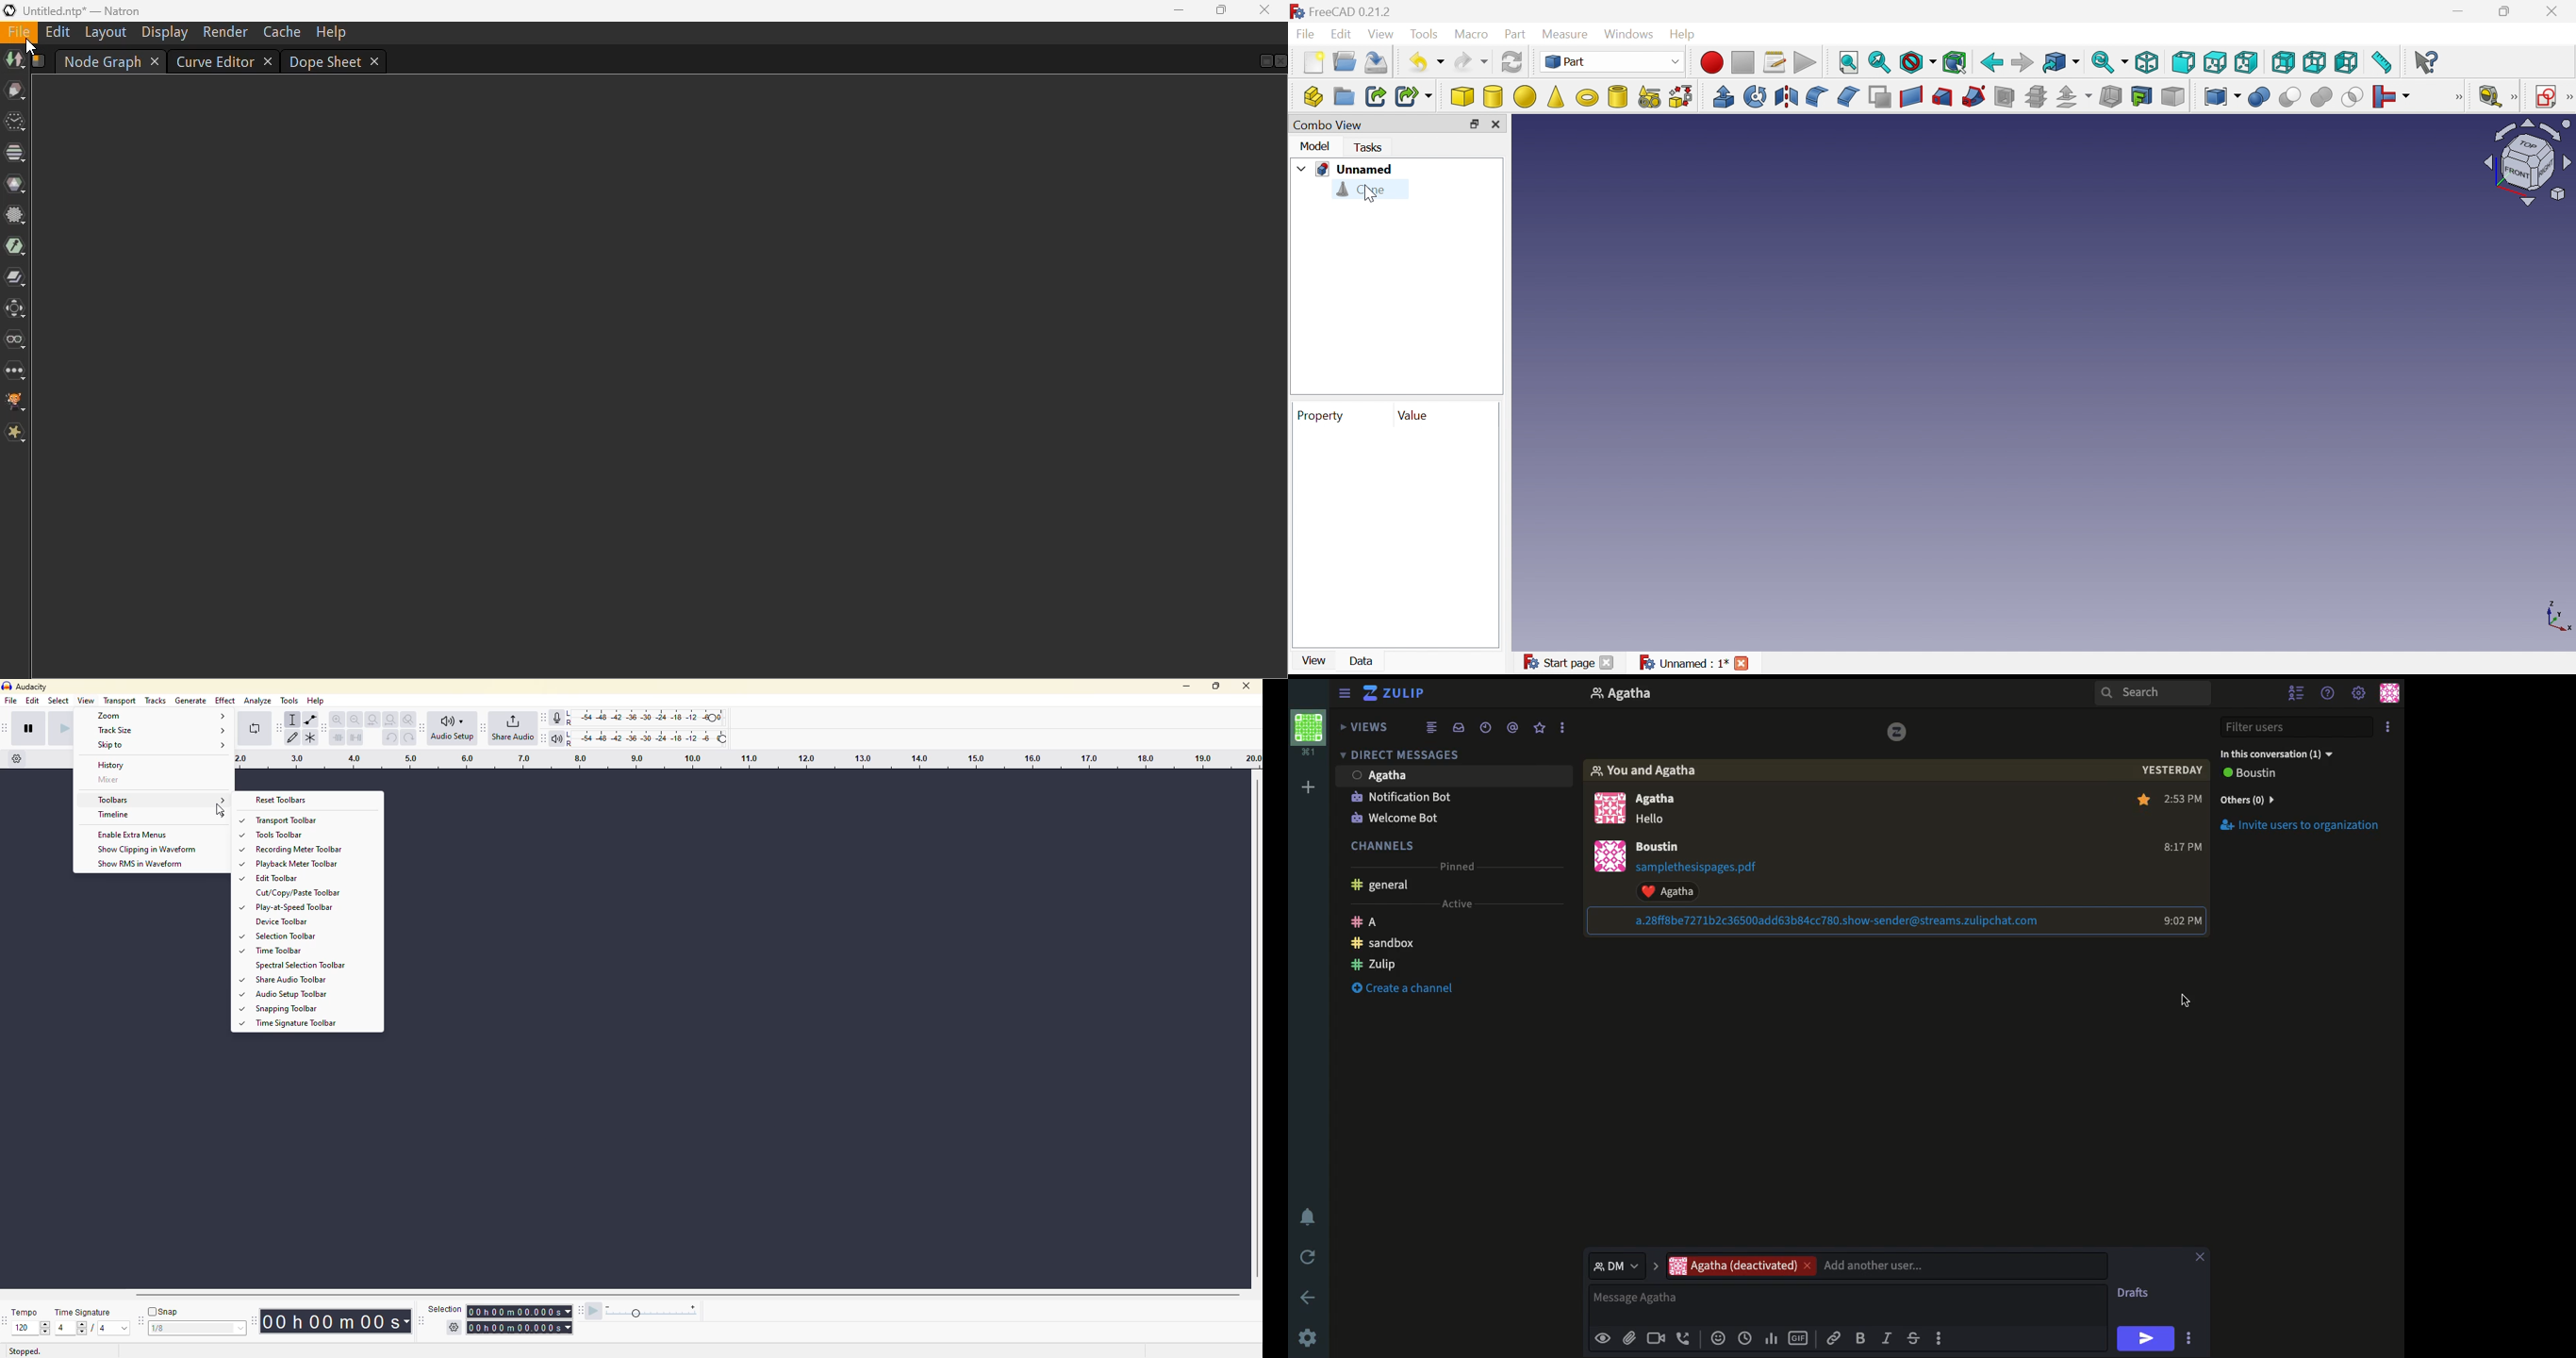 The height and width of the screenshot is (1372, 2576). I want to click on playatspeed toolbar, so click(289, 907).